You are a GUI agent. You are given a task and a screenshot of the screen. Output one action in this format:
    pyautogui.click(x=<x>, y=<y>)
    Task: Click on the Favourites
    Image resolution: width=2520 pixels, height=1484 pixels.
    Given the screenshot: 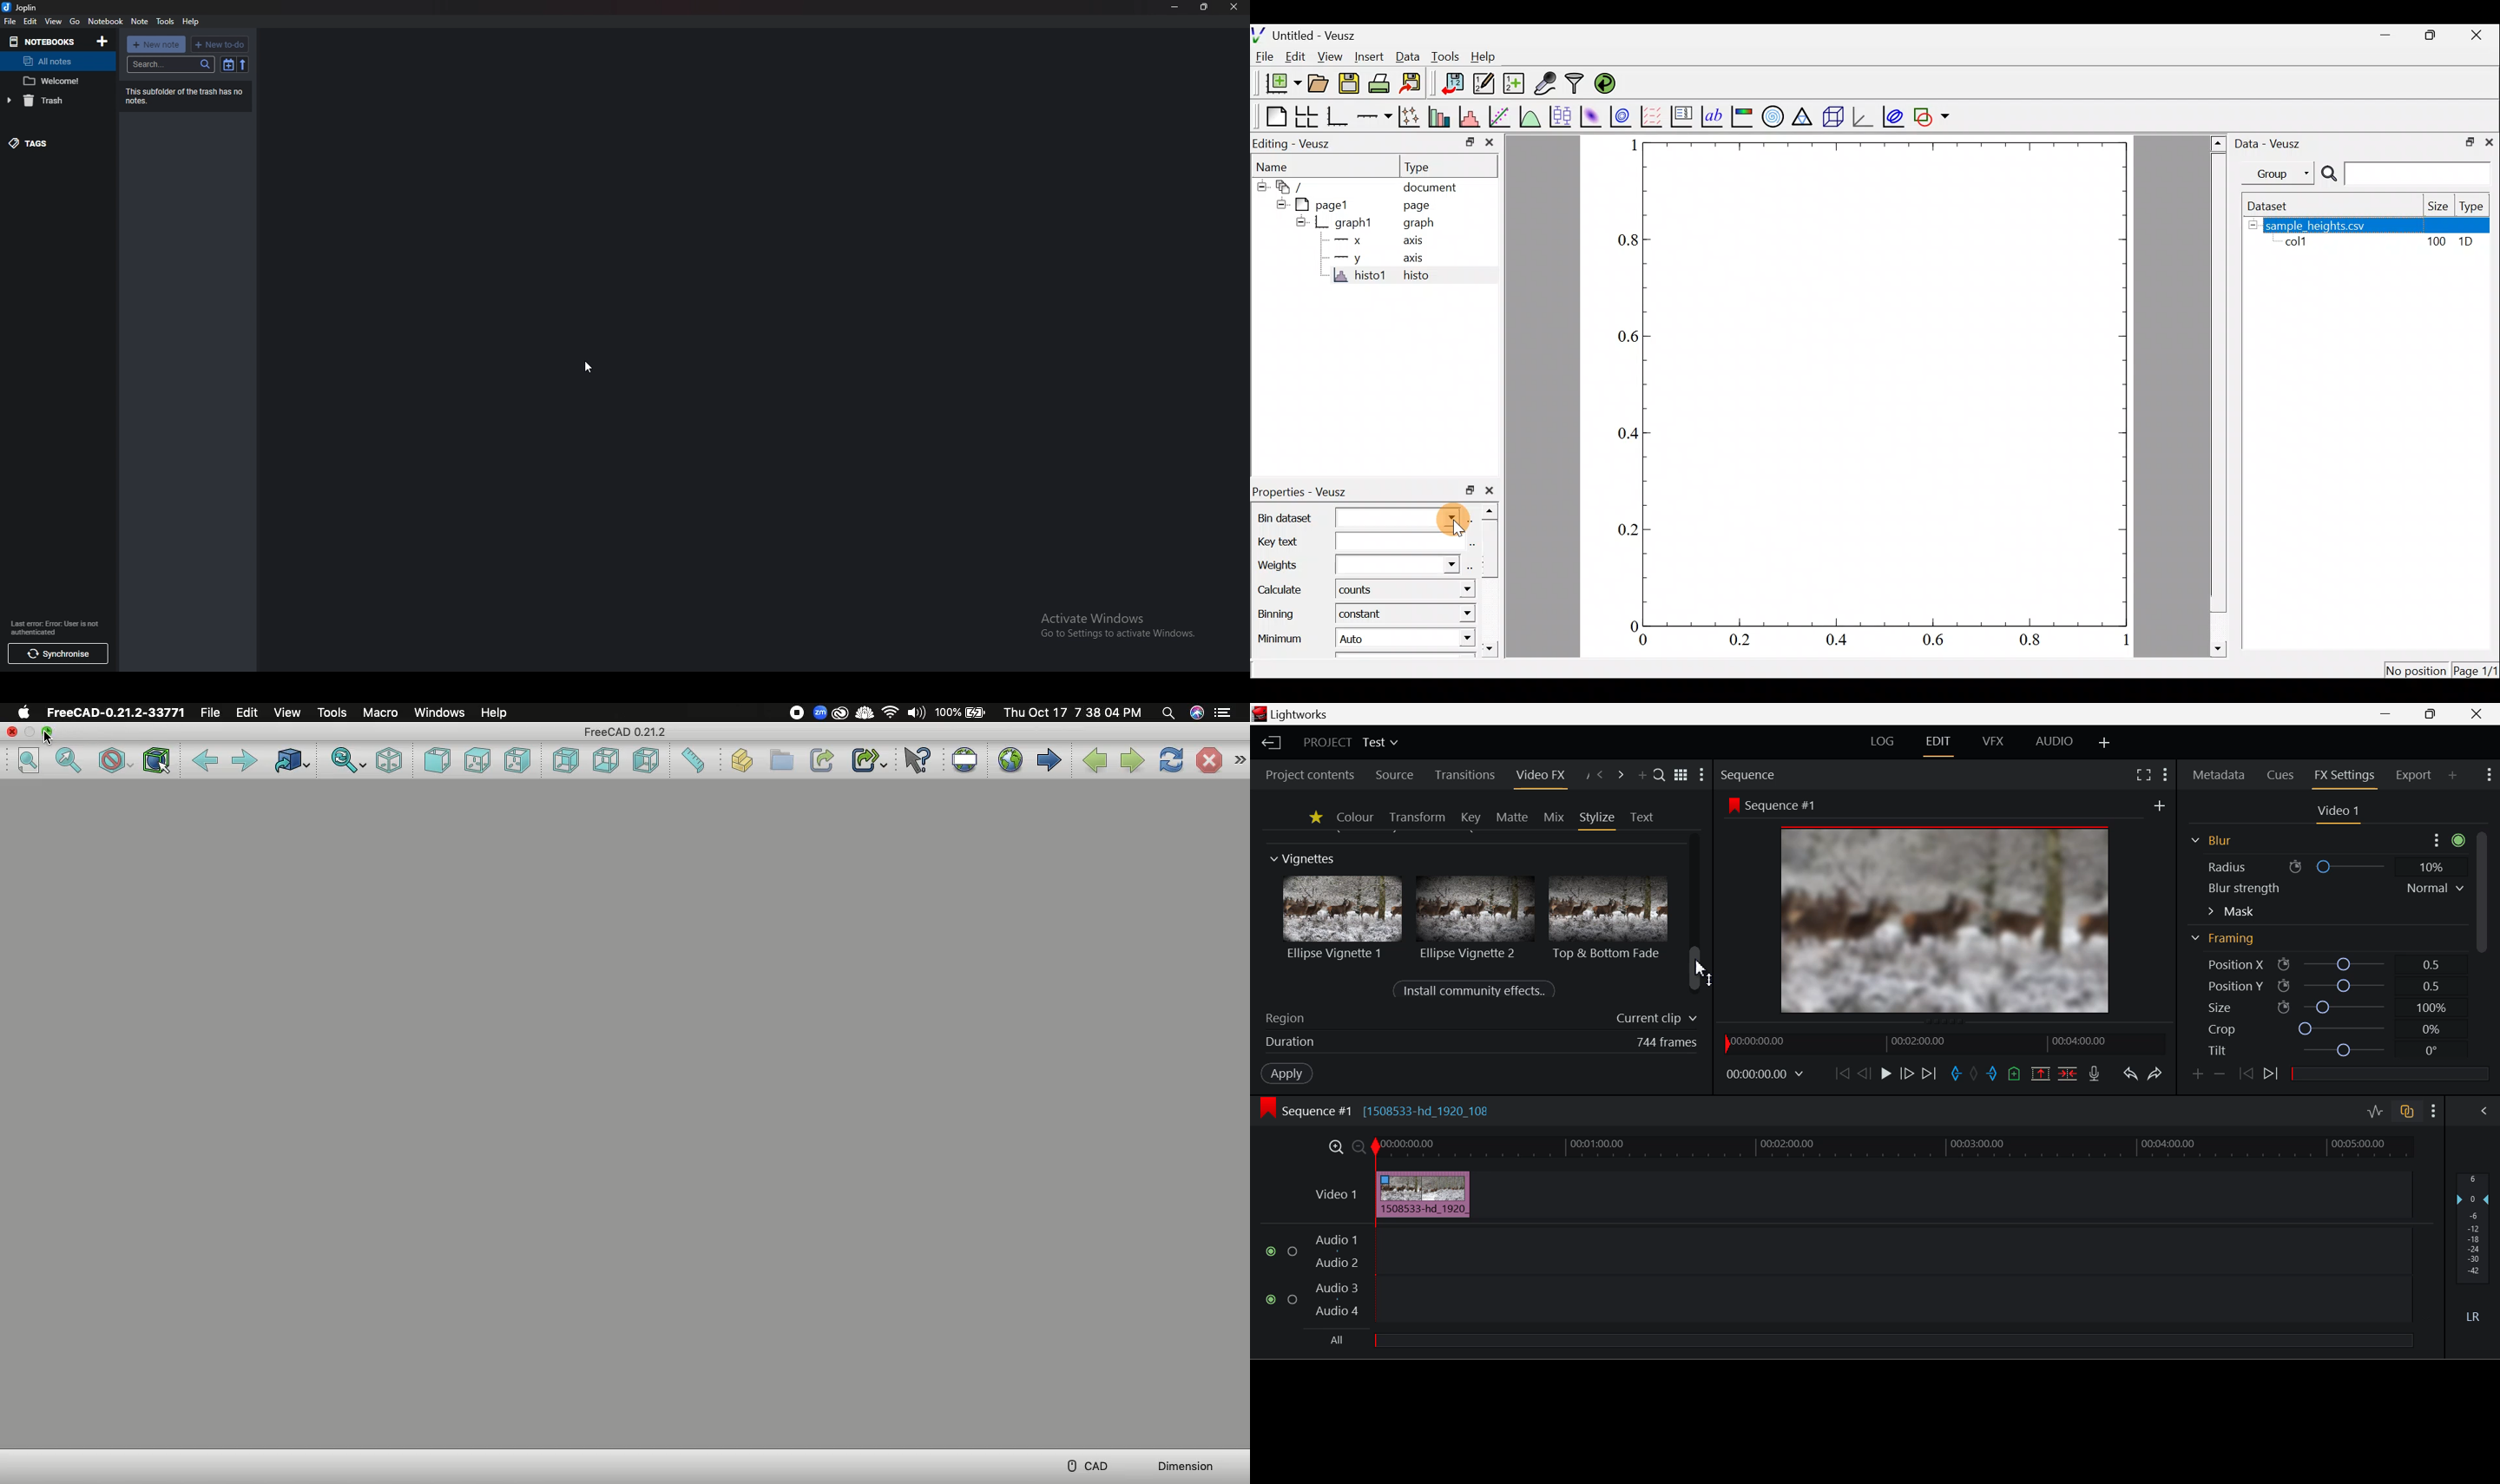 What is the action you would take?
    pyautogui.click(x=1314, y=817)
    